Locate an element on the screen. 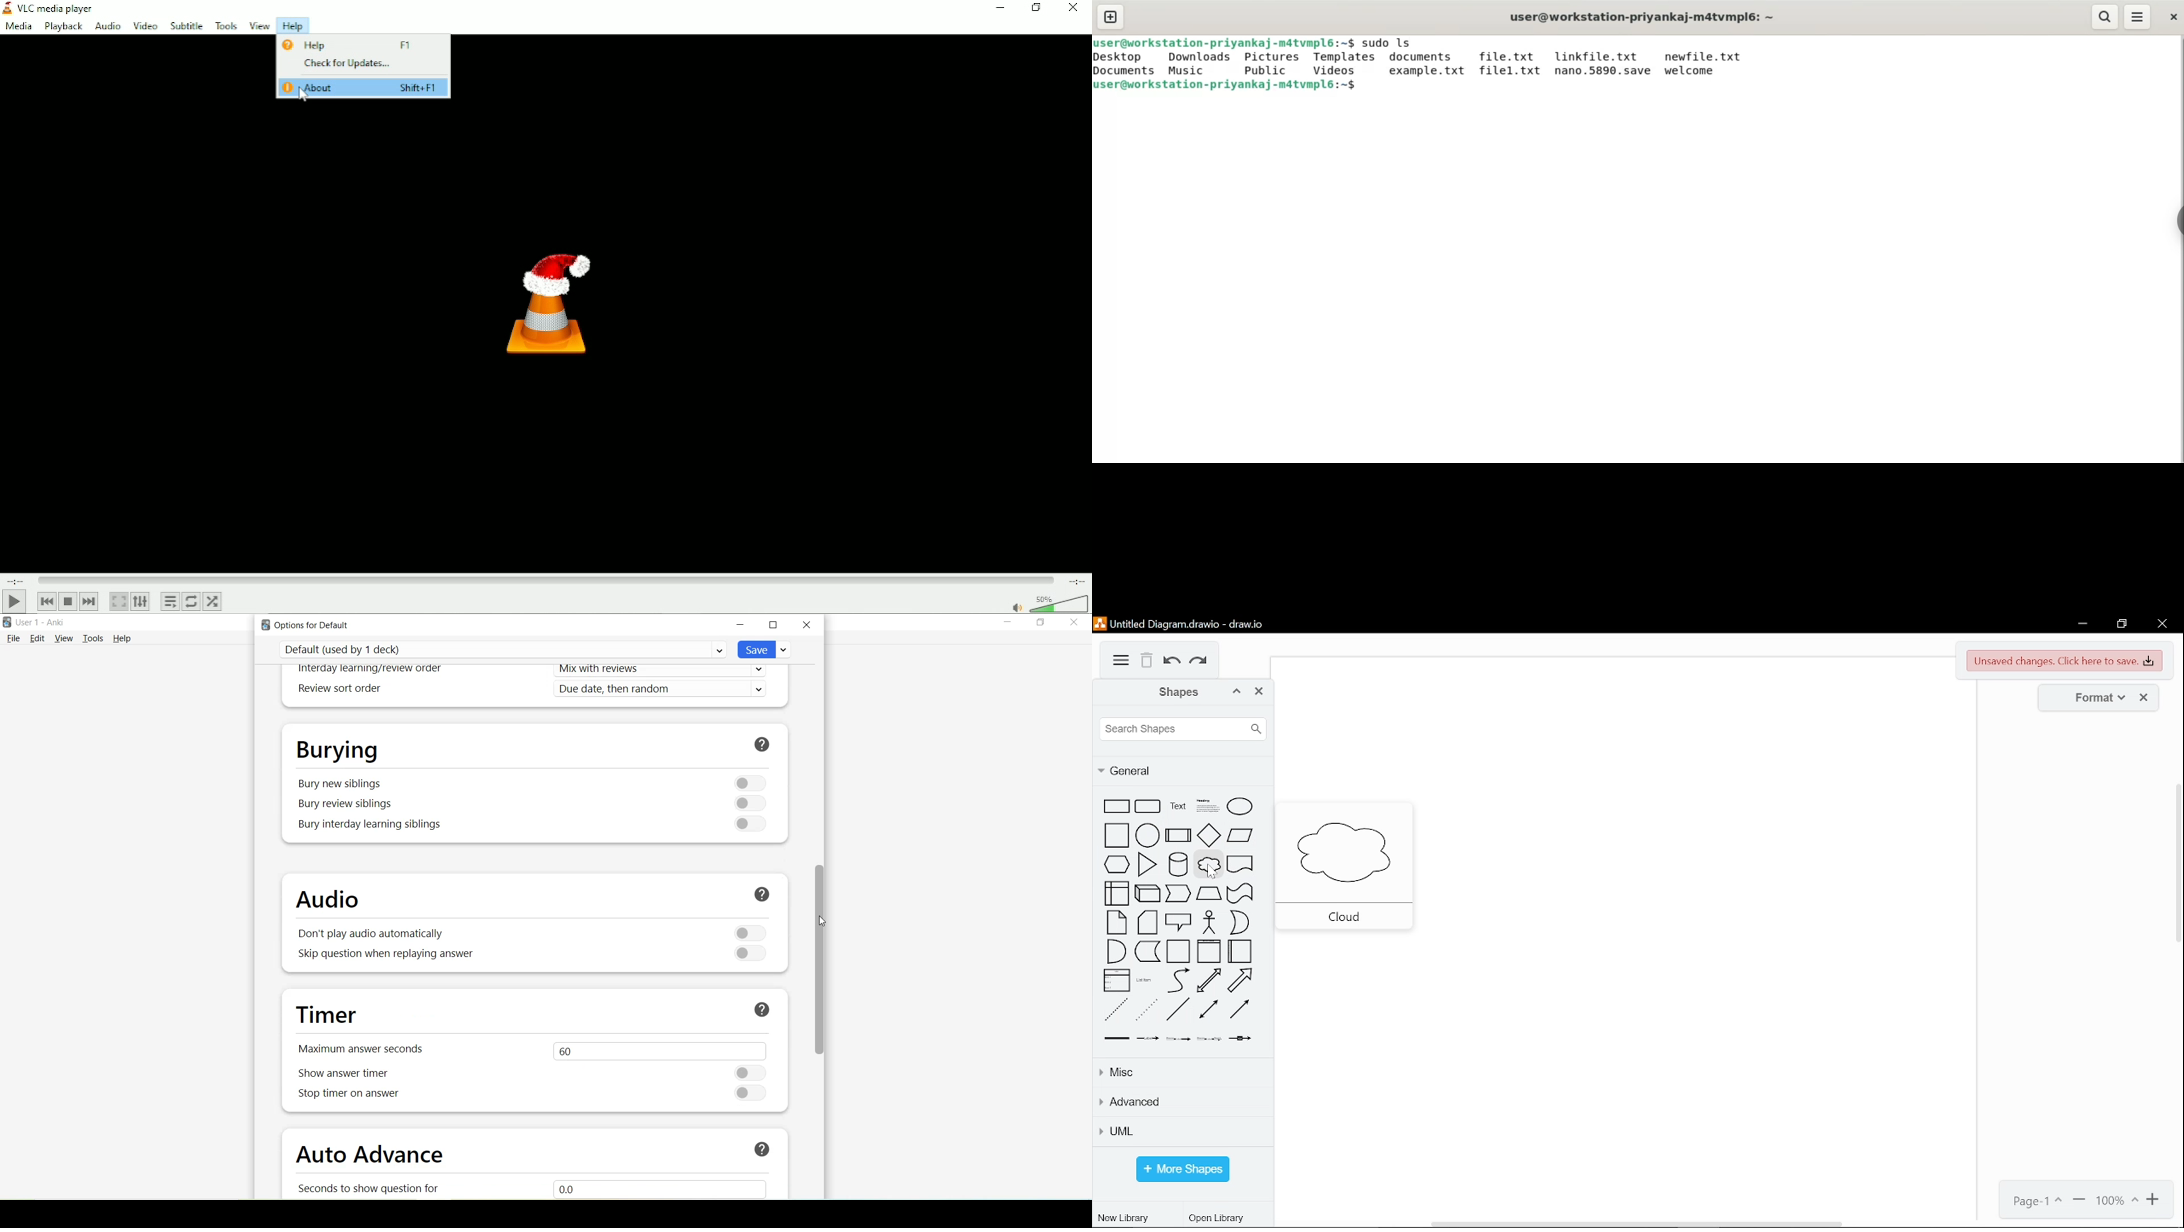  delete is located at coordinates (1147, 662).